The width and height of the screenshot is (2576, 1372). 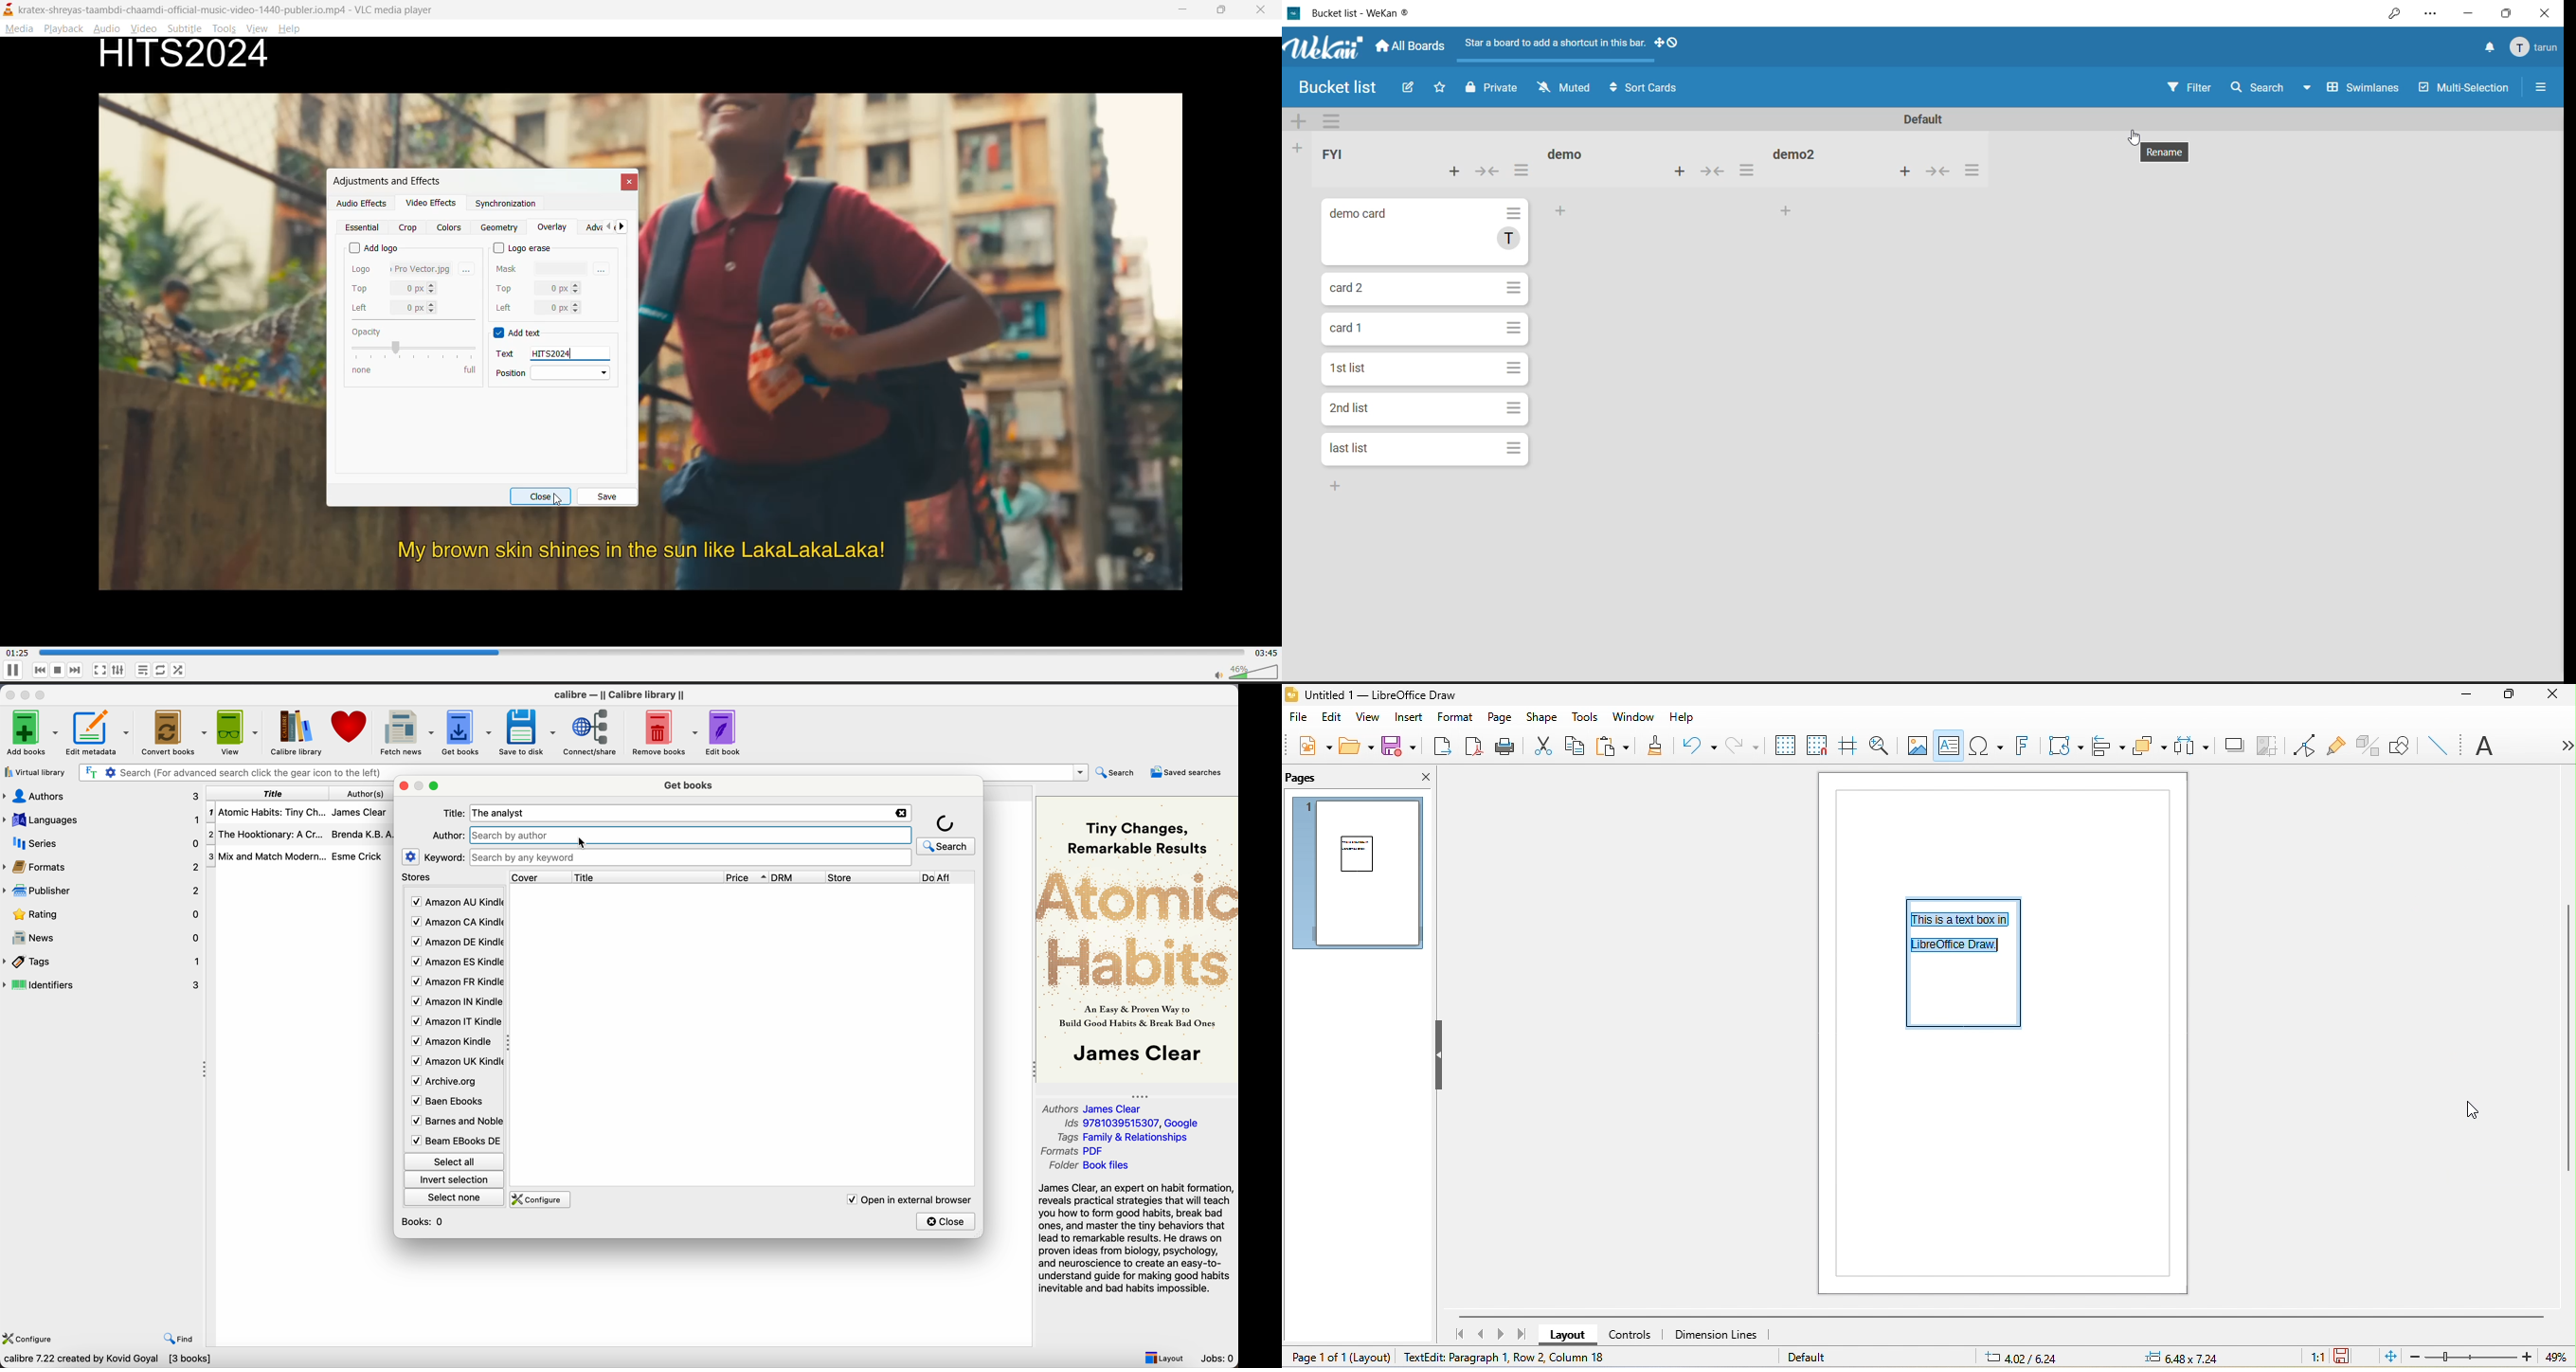 What do you see at coordinates (103, 962) in the screenshot?
I see `tags` at bounding box center [103, 962].